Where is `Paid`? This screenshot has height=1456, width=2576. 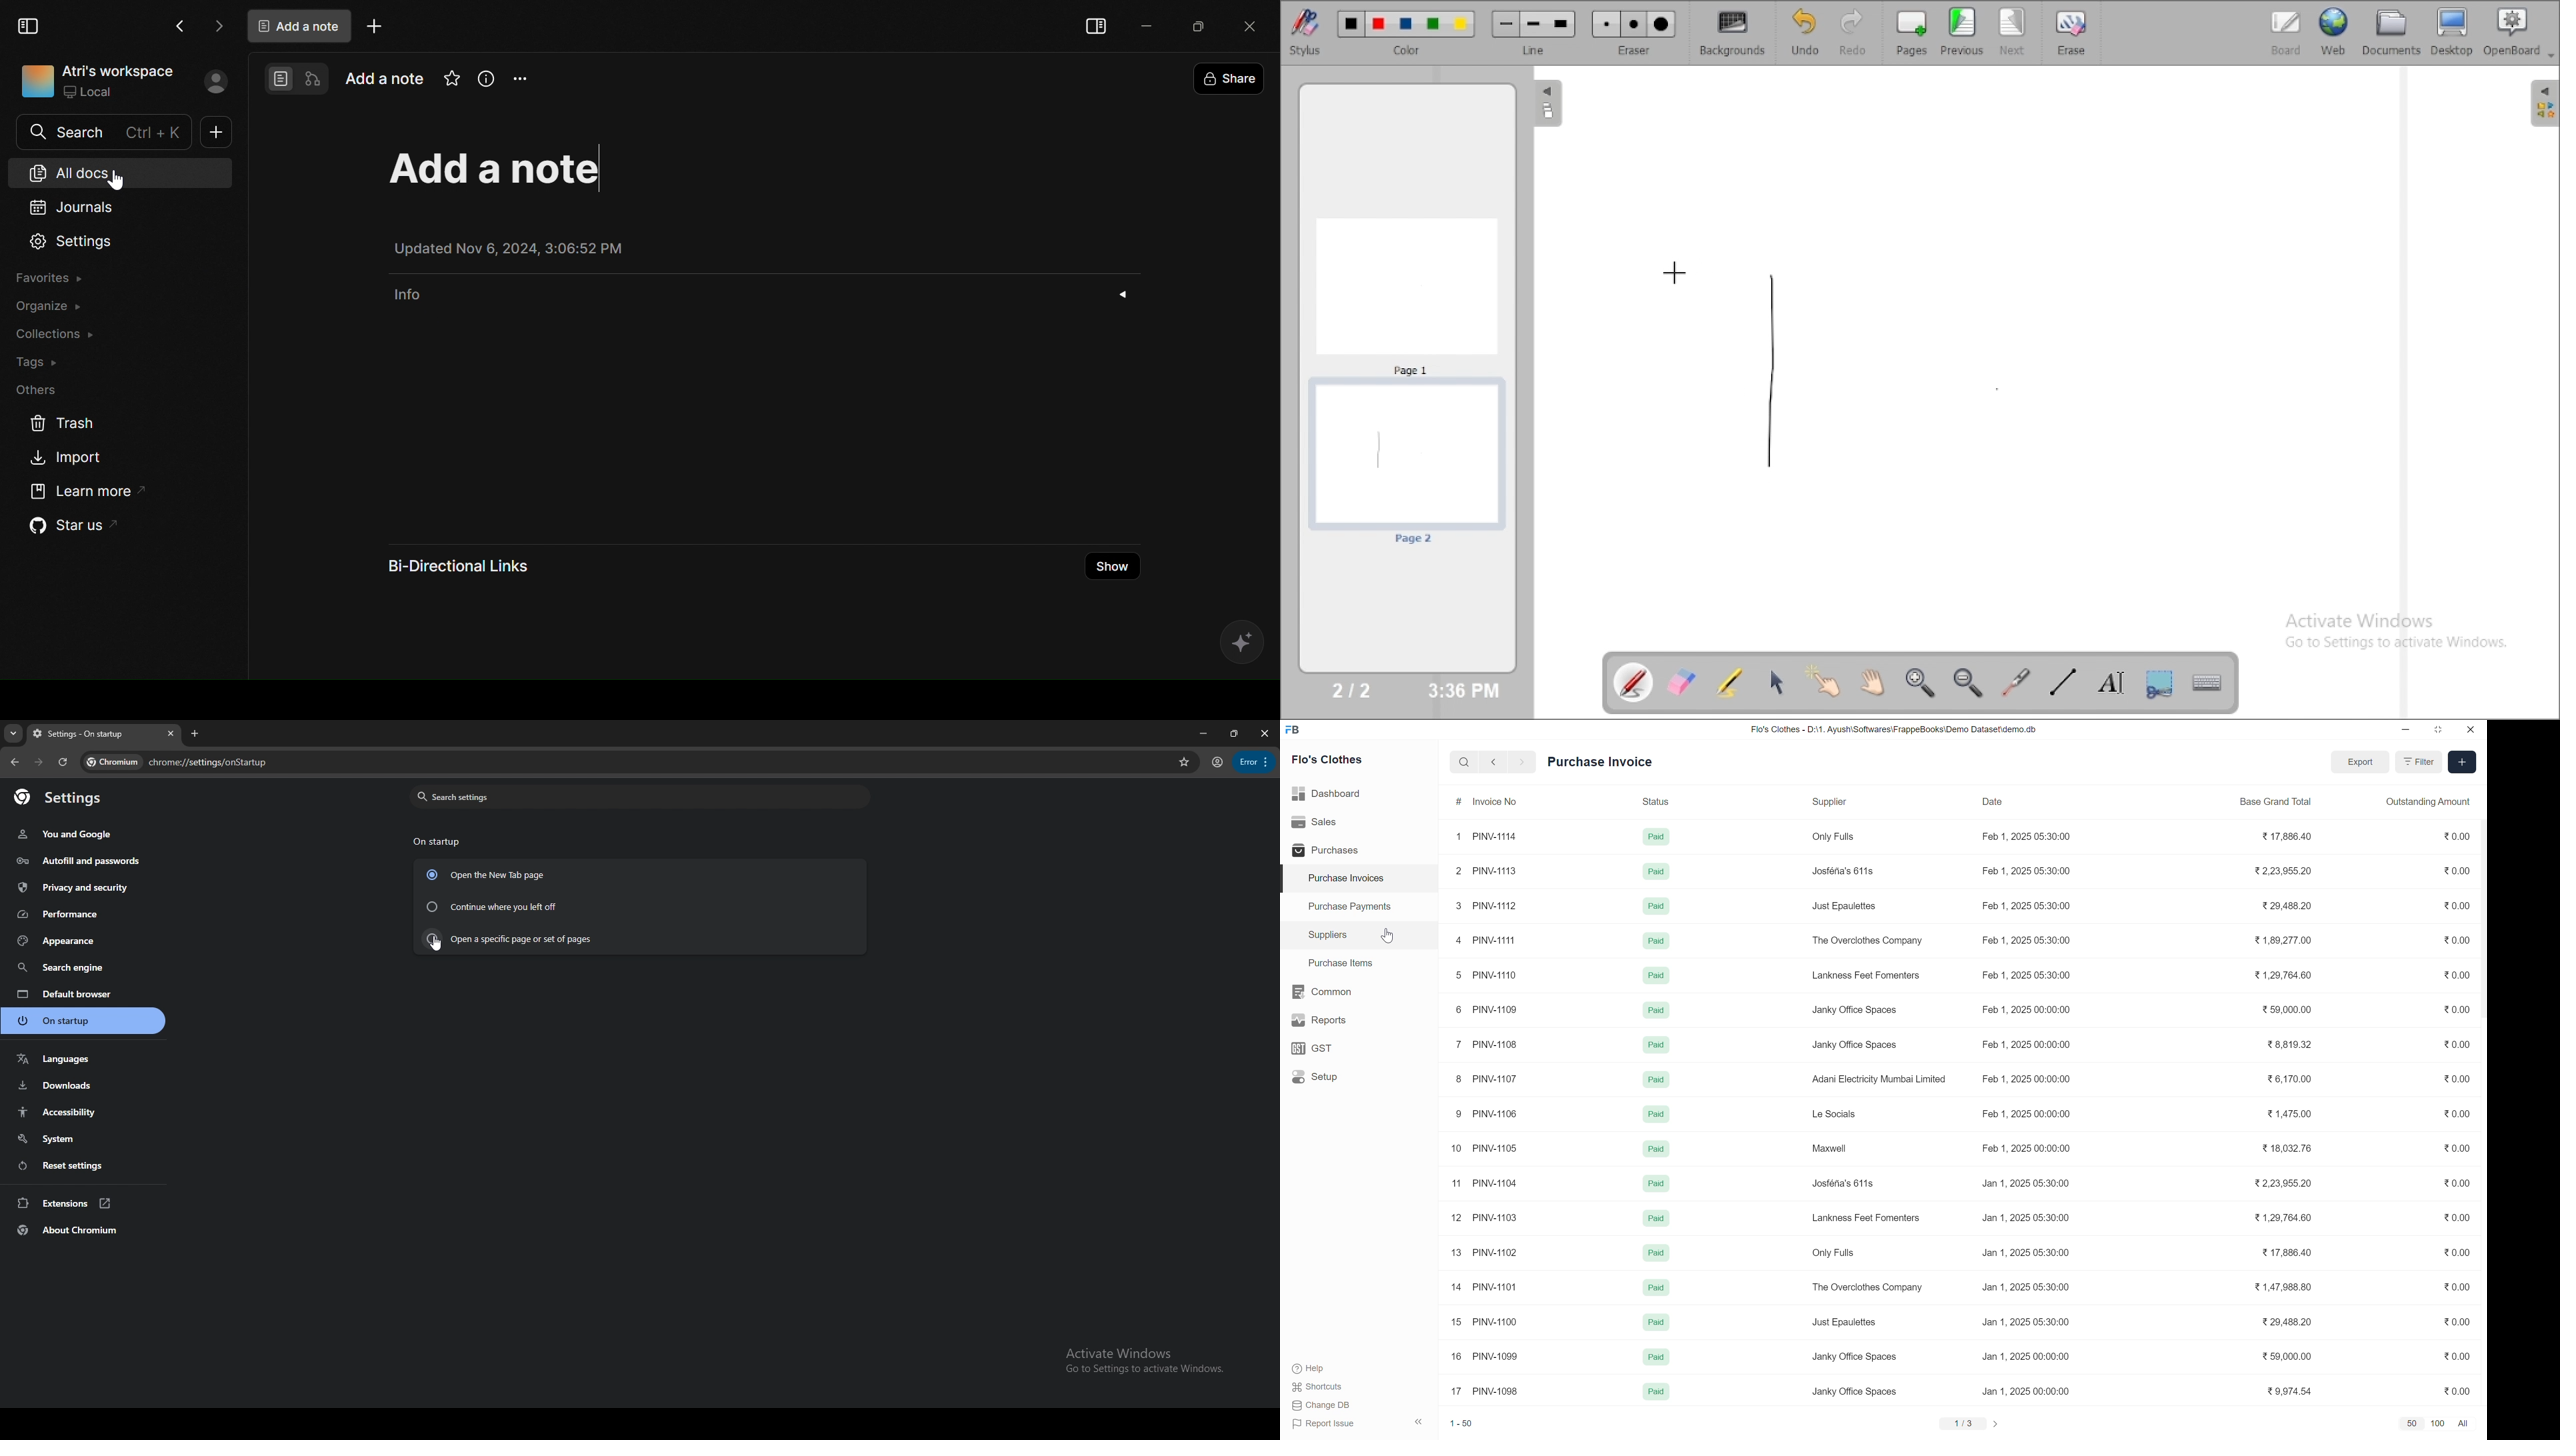 Paid is located at coordinates (1656, 1080).